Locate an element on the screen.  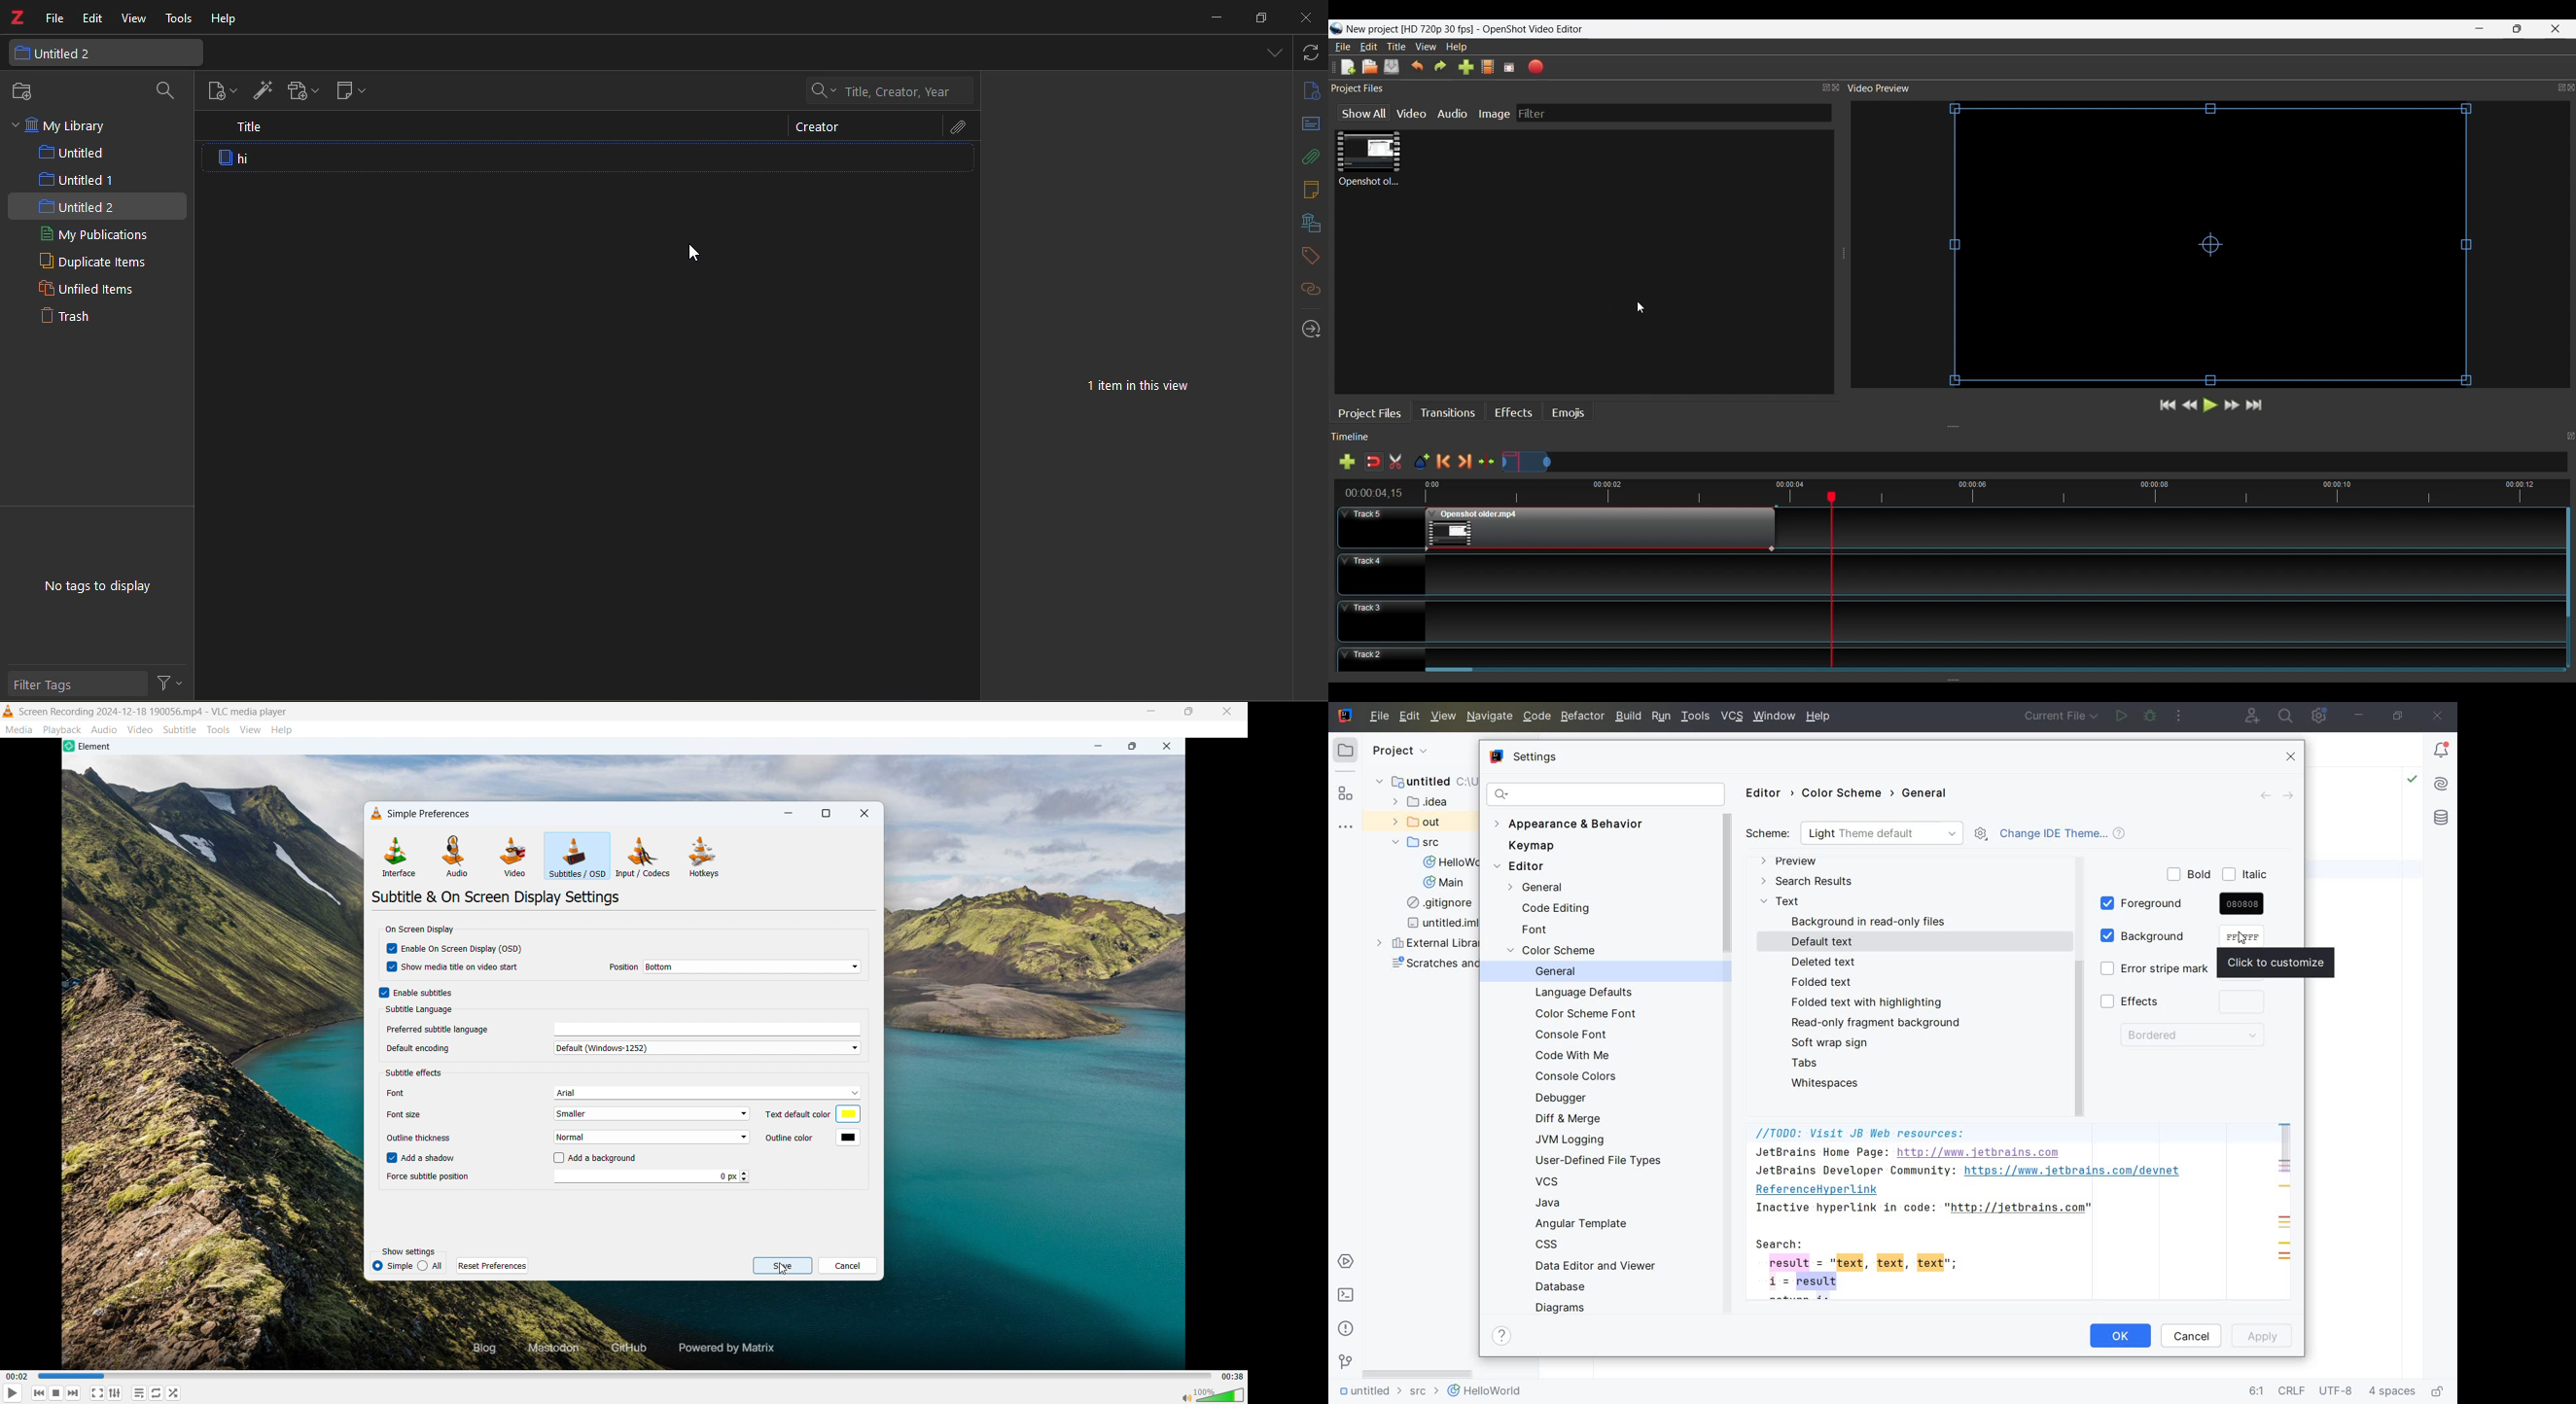
SHOW SCHEME ACTIONS is located at coordinates (1981, 834).